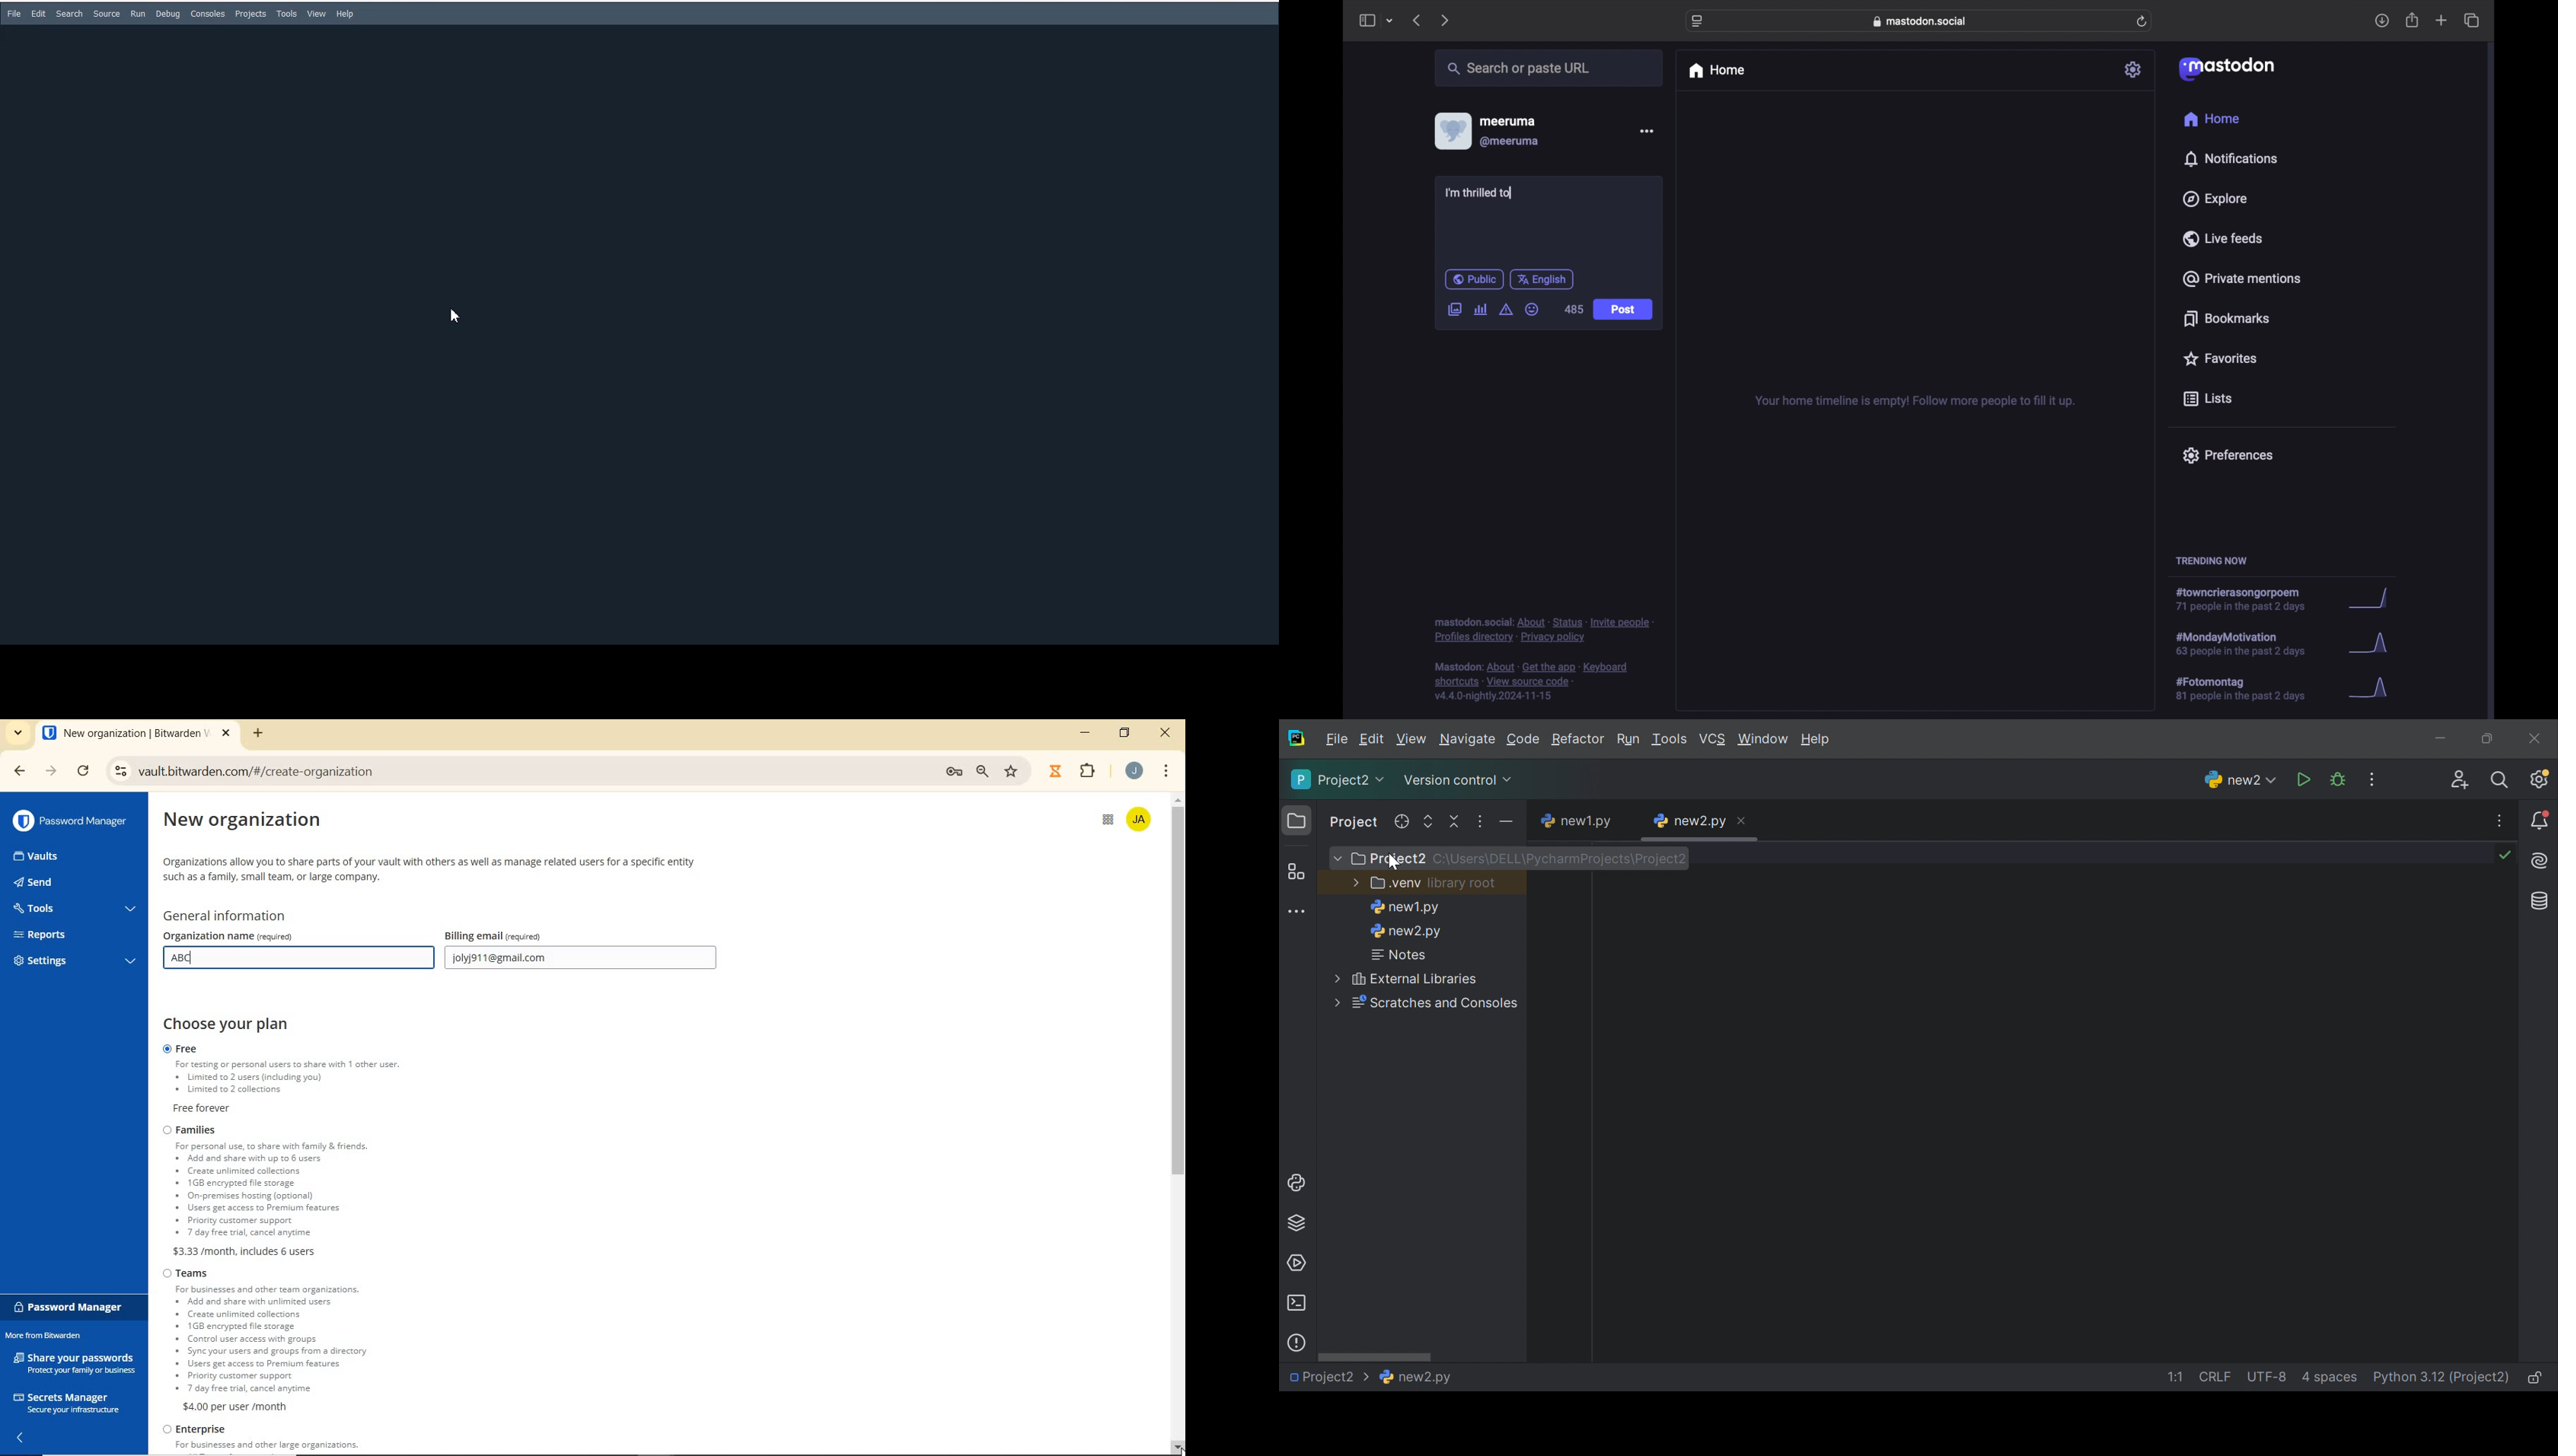  I want to click on more options, so click(1646, 131).